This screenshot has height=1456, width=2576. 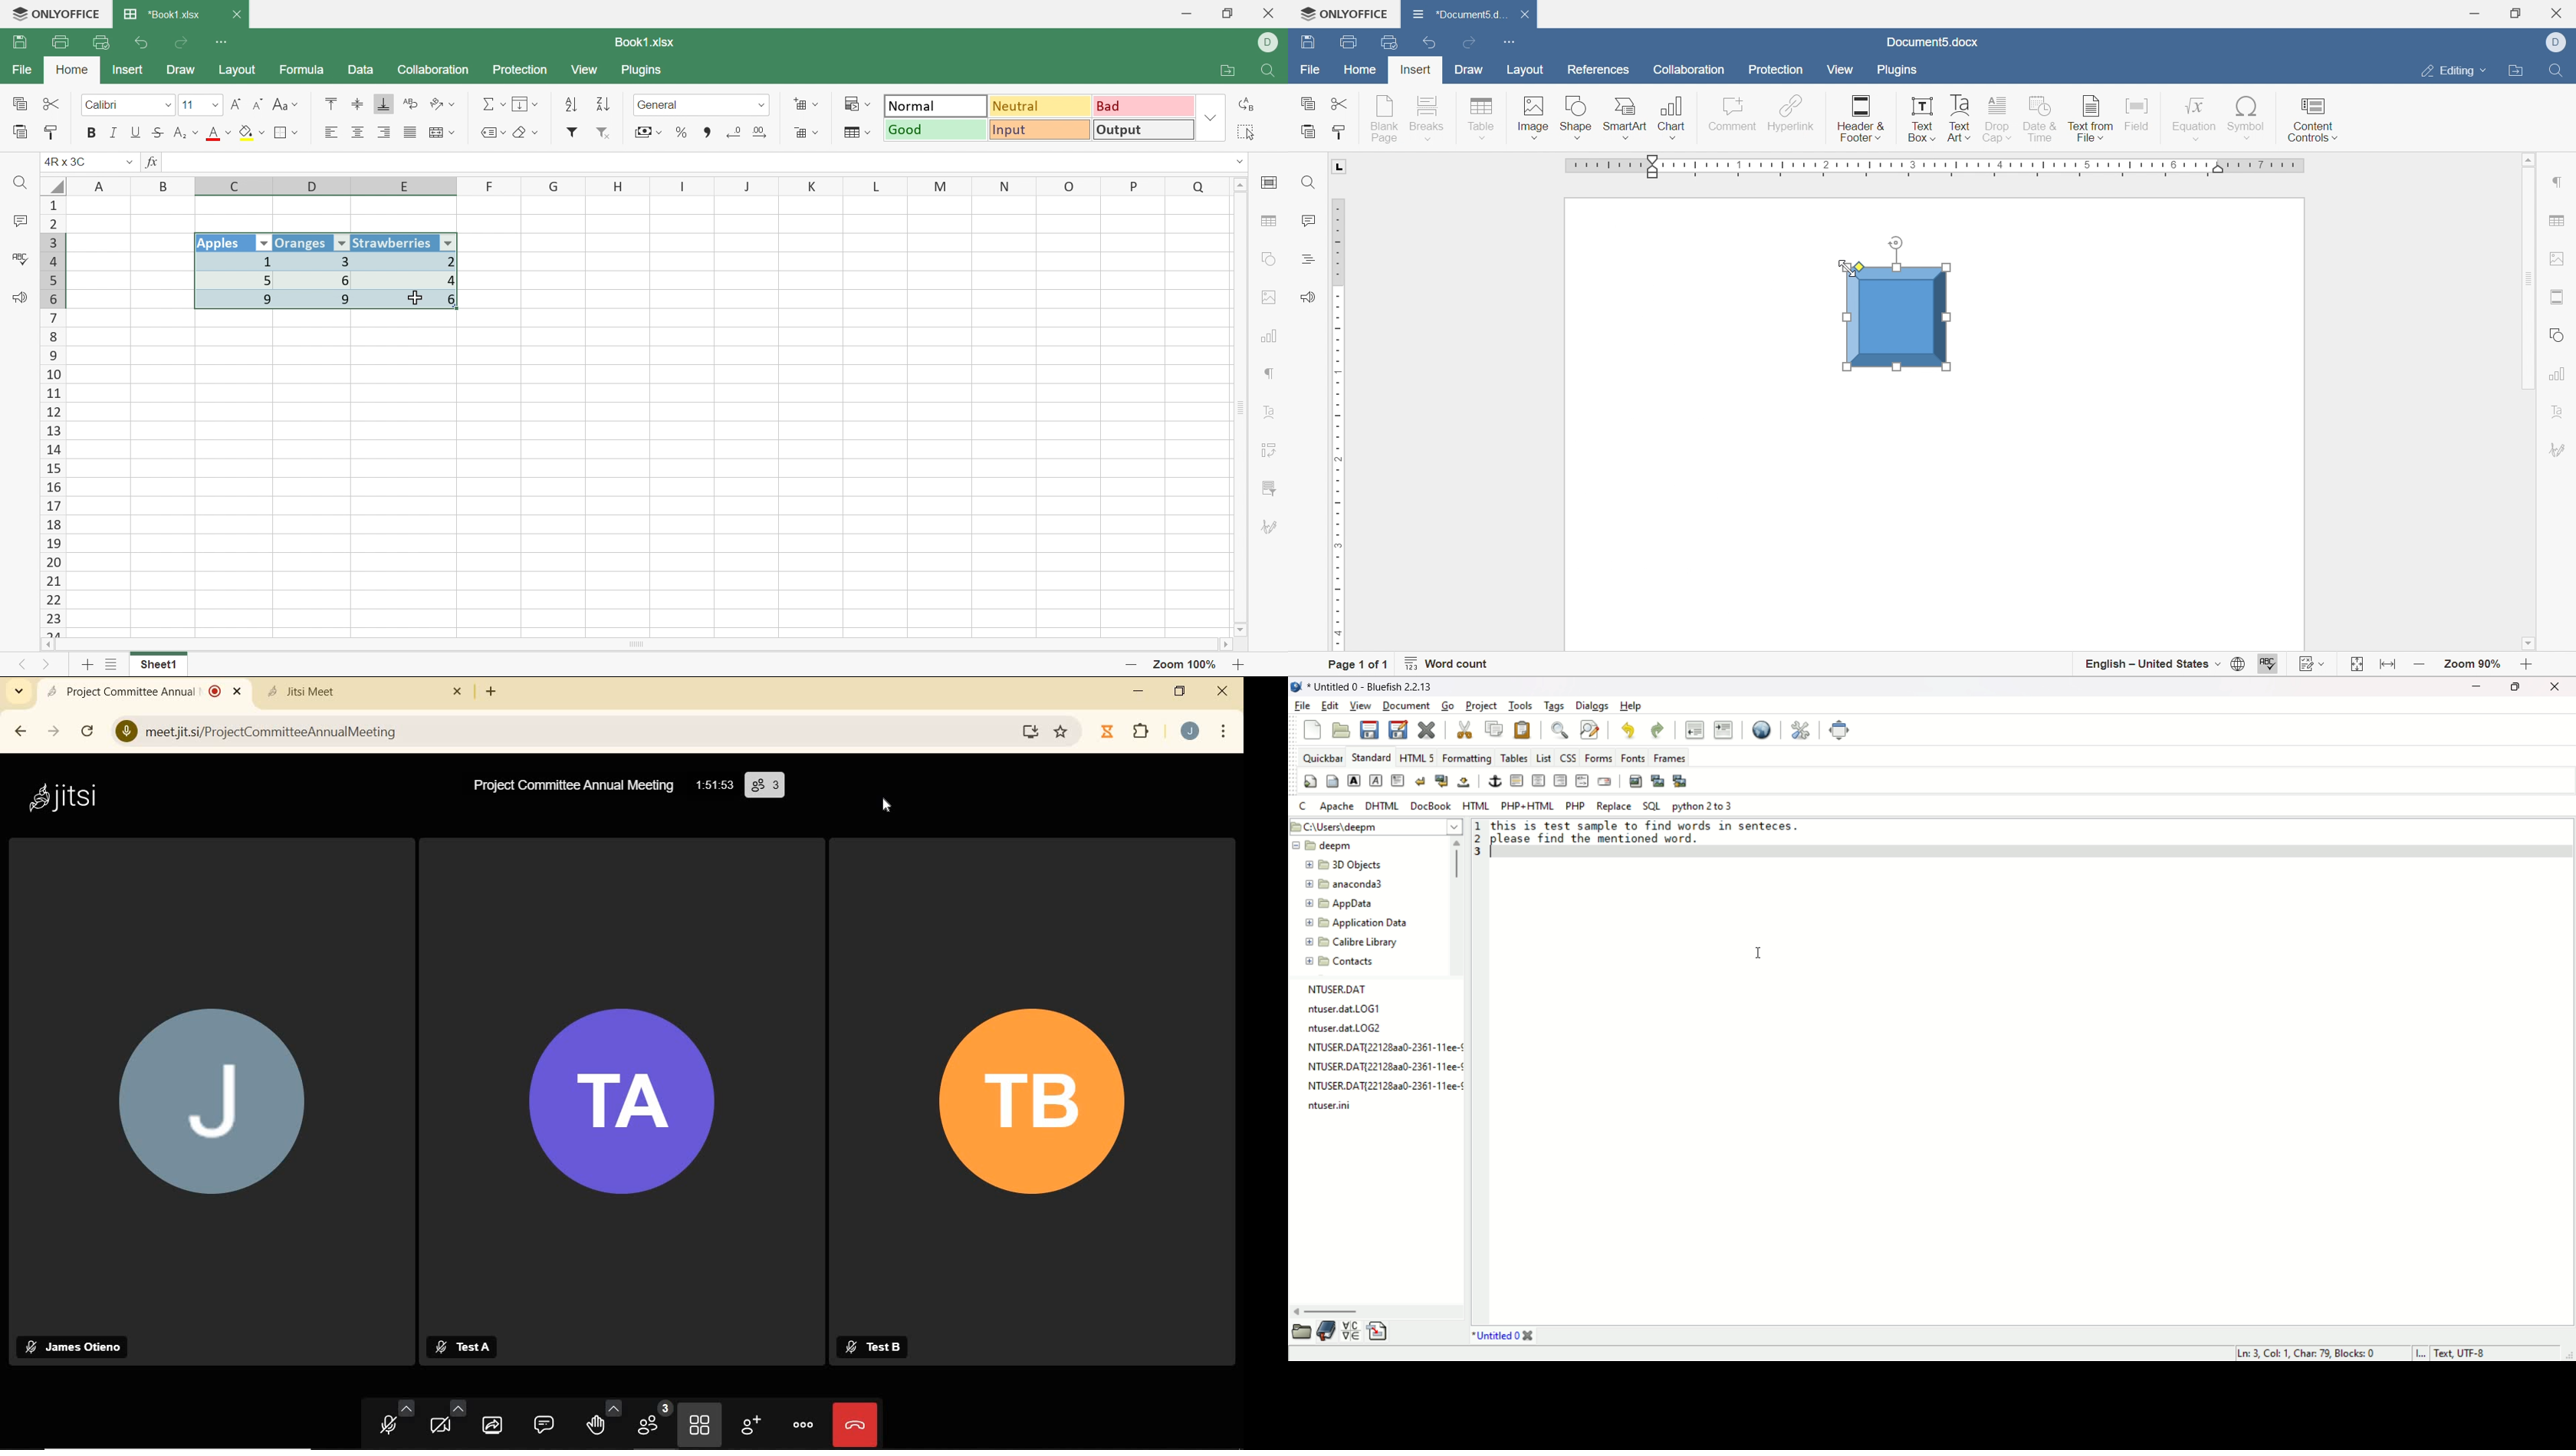 I want to click on Copy style, so click(x=53, y=131).